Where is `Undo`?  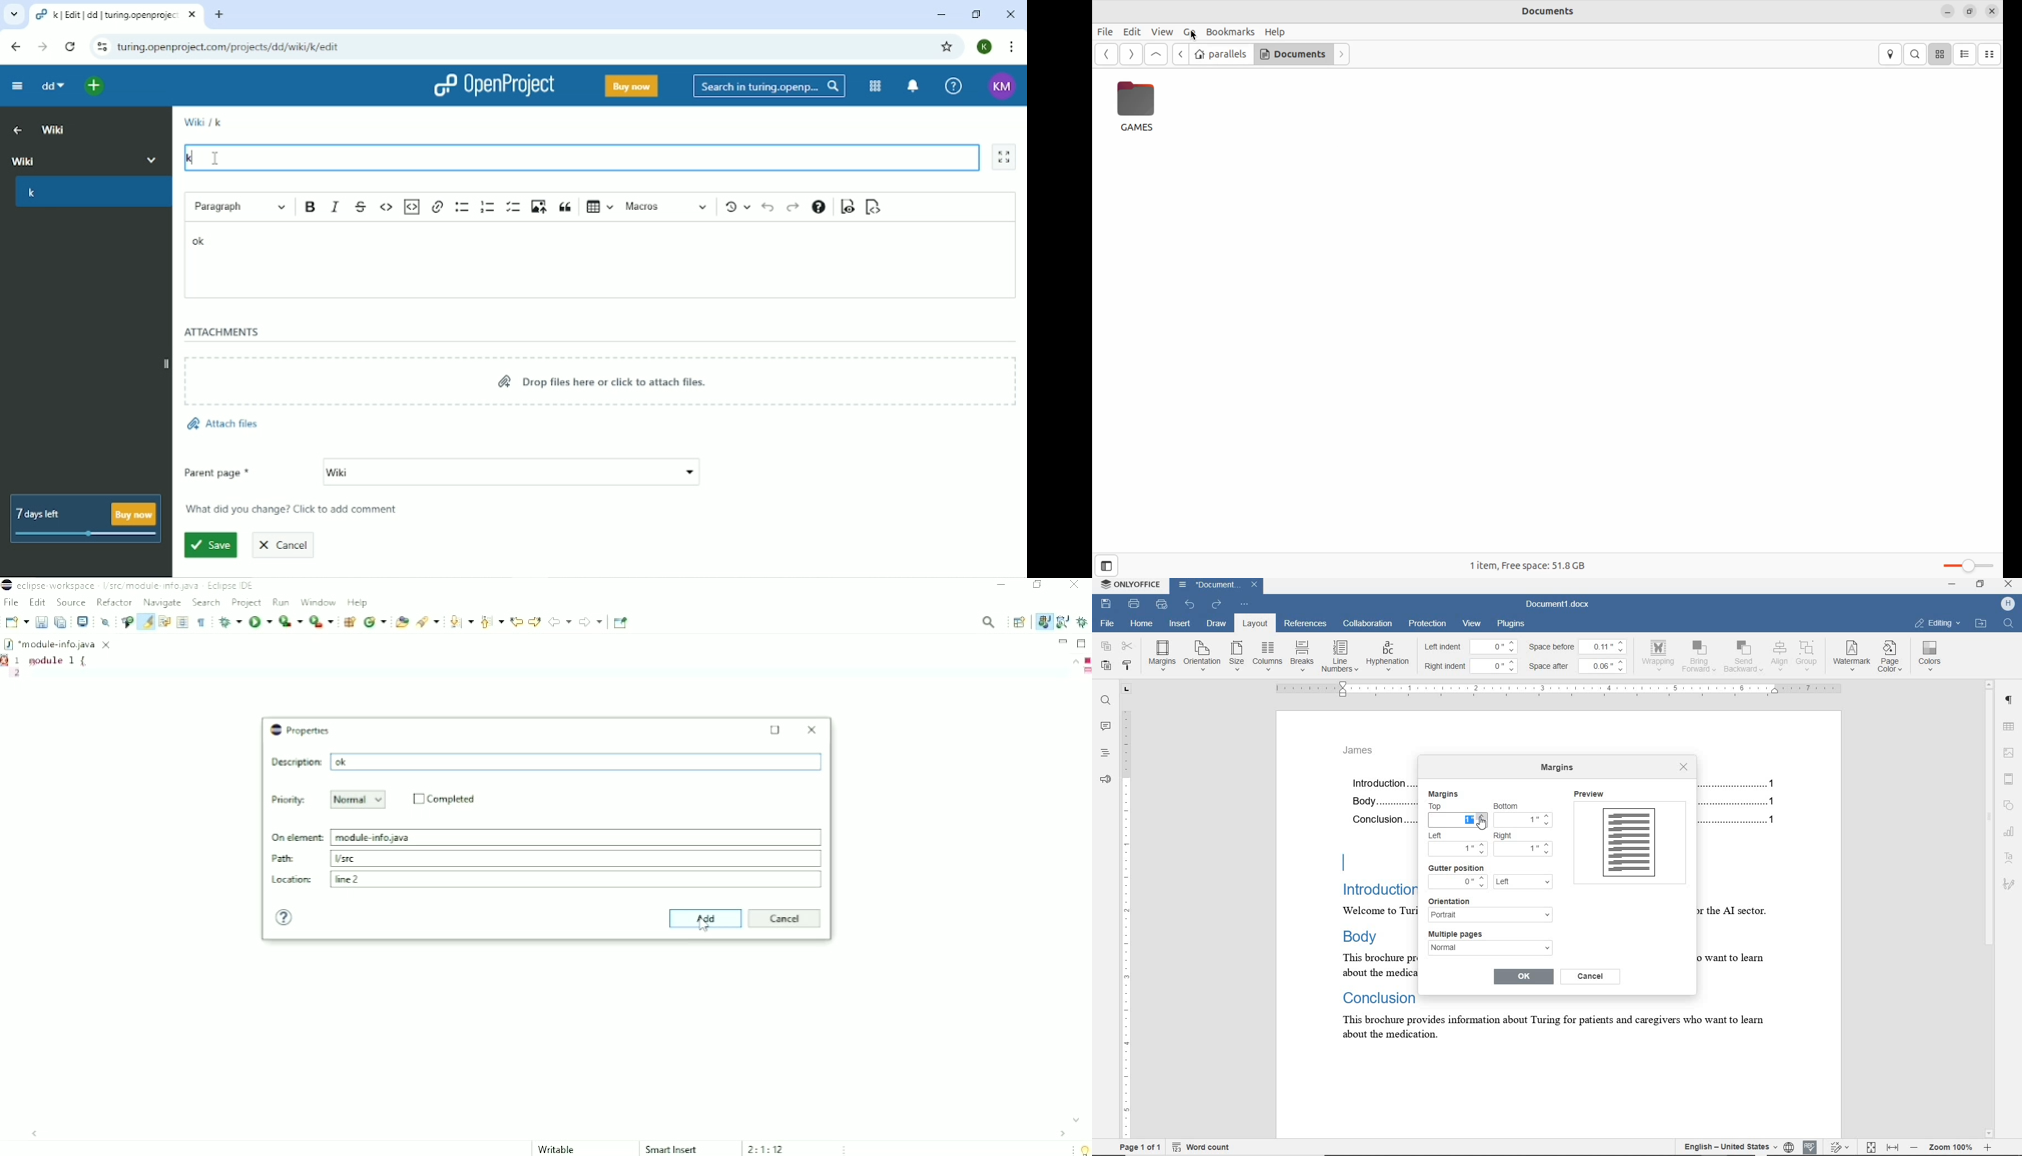
Undo is located at coordinates (769, 209).